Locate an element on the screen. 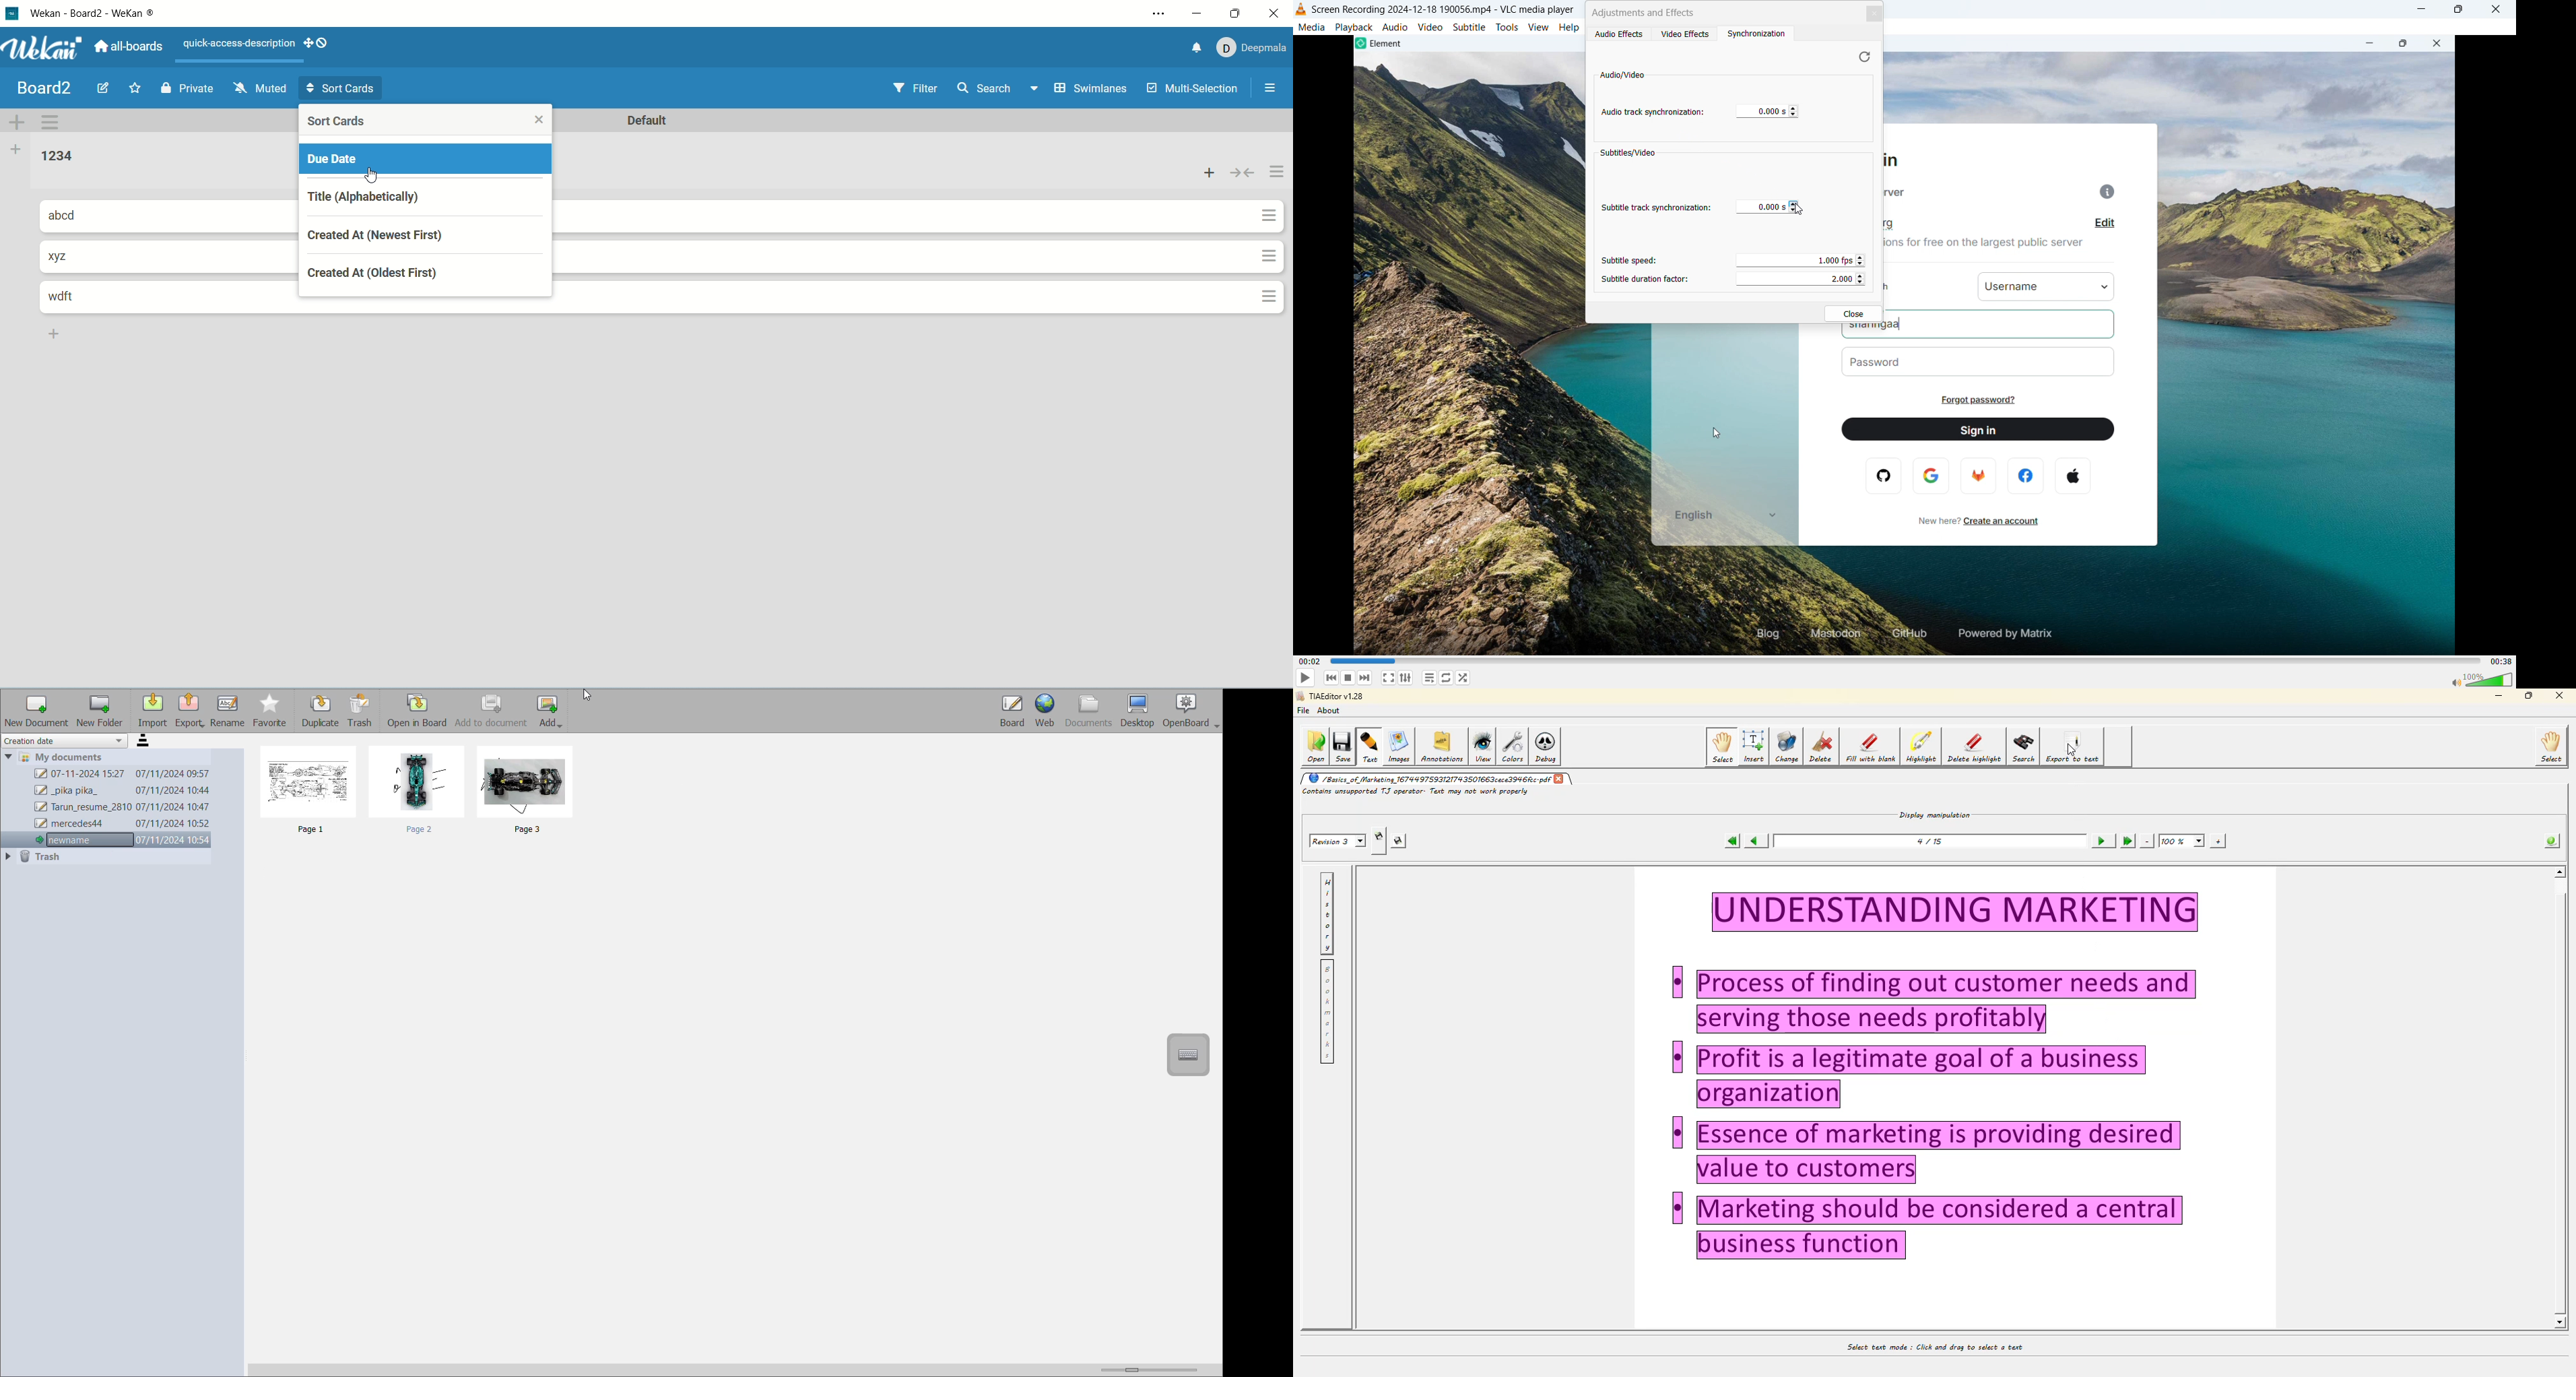 This screenshot has width=2576, height=1400. close is located at coordinates (2497, 10).